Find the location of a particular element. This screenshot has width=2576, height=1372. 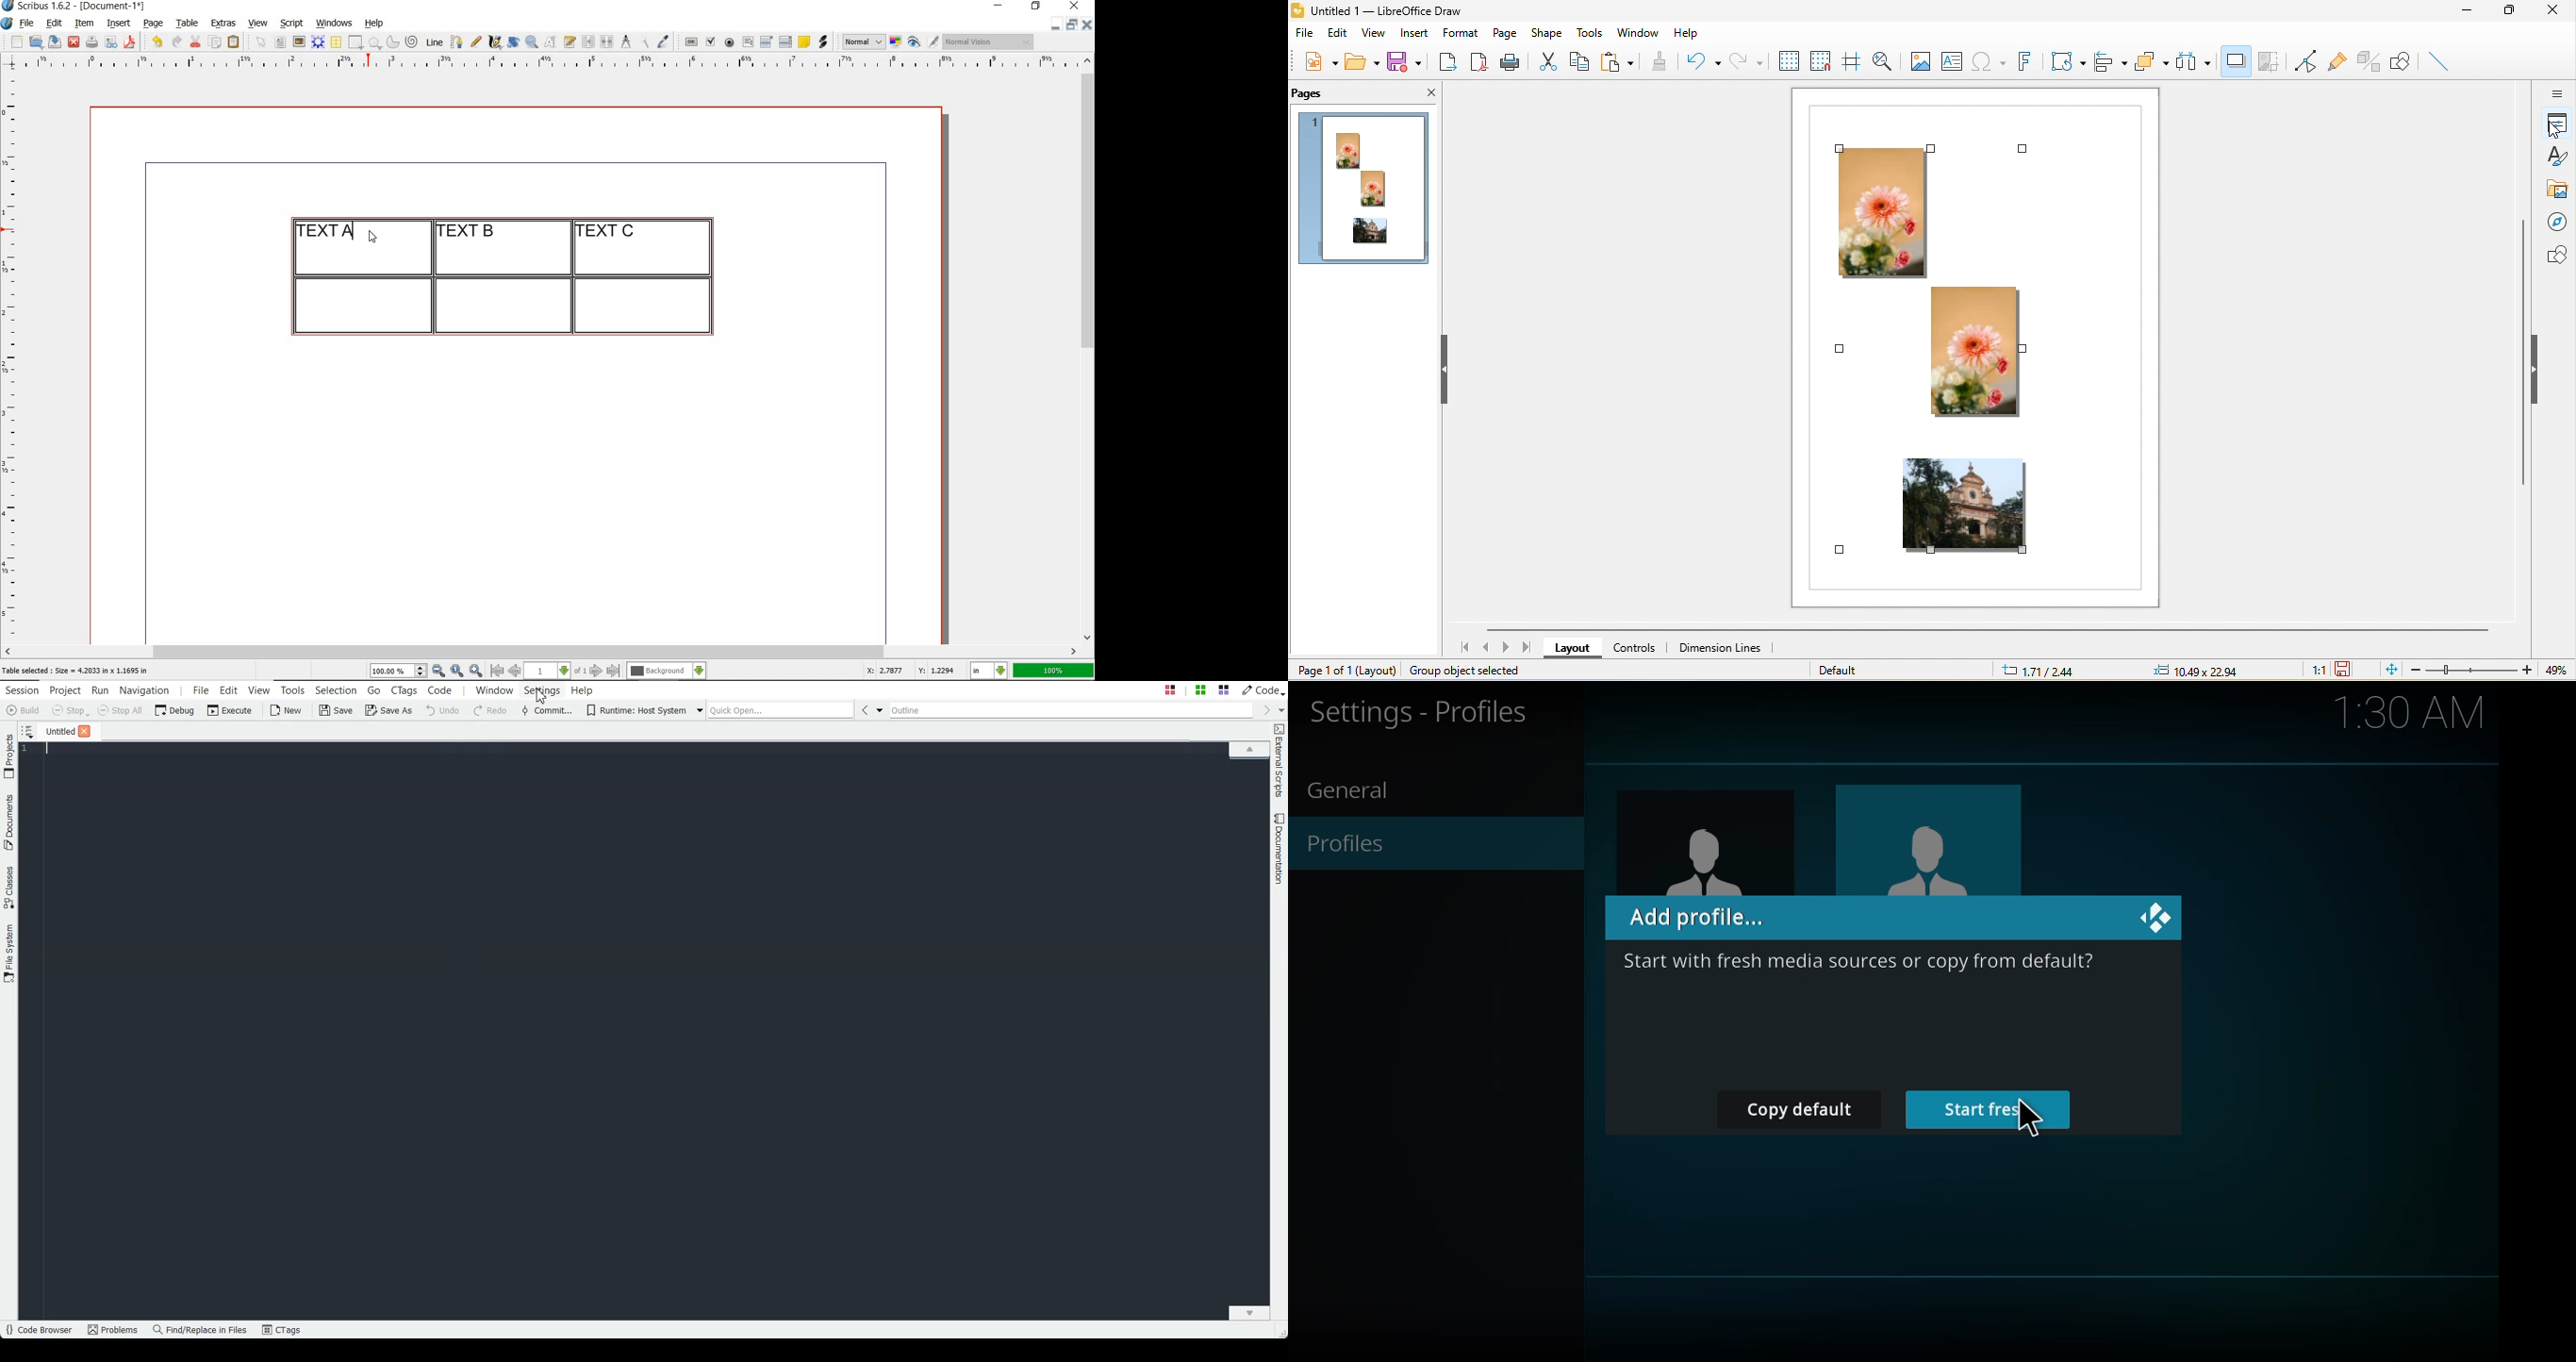

unlink text frames is located at coordinates (607, 42).